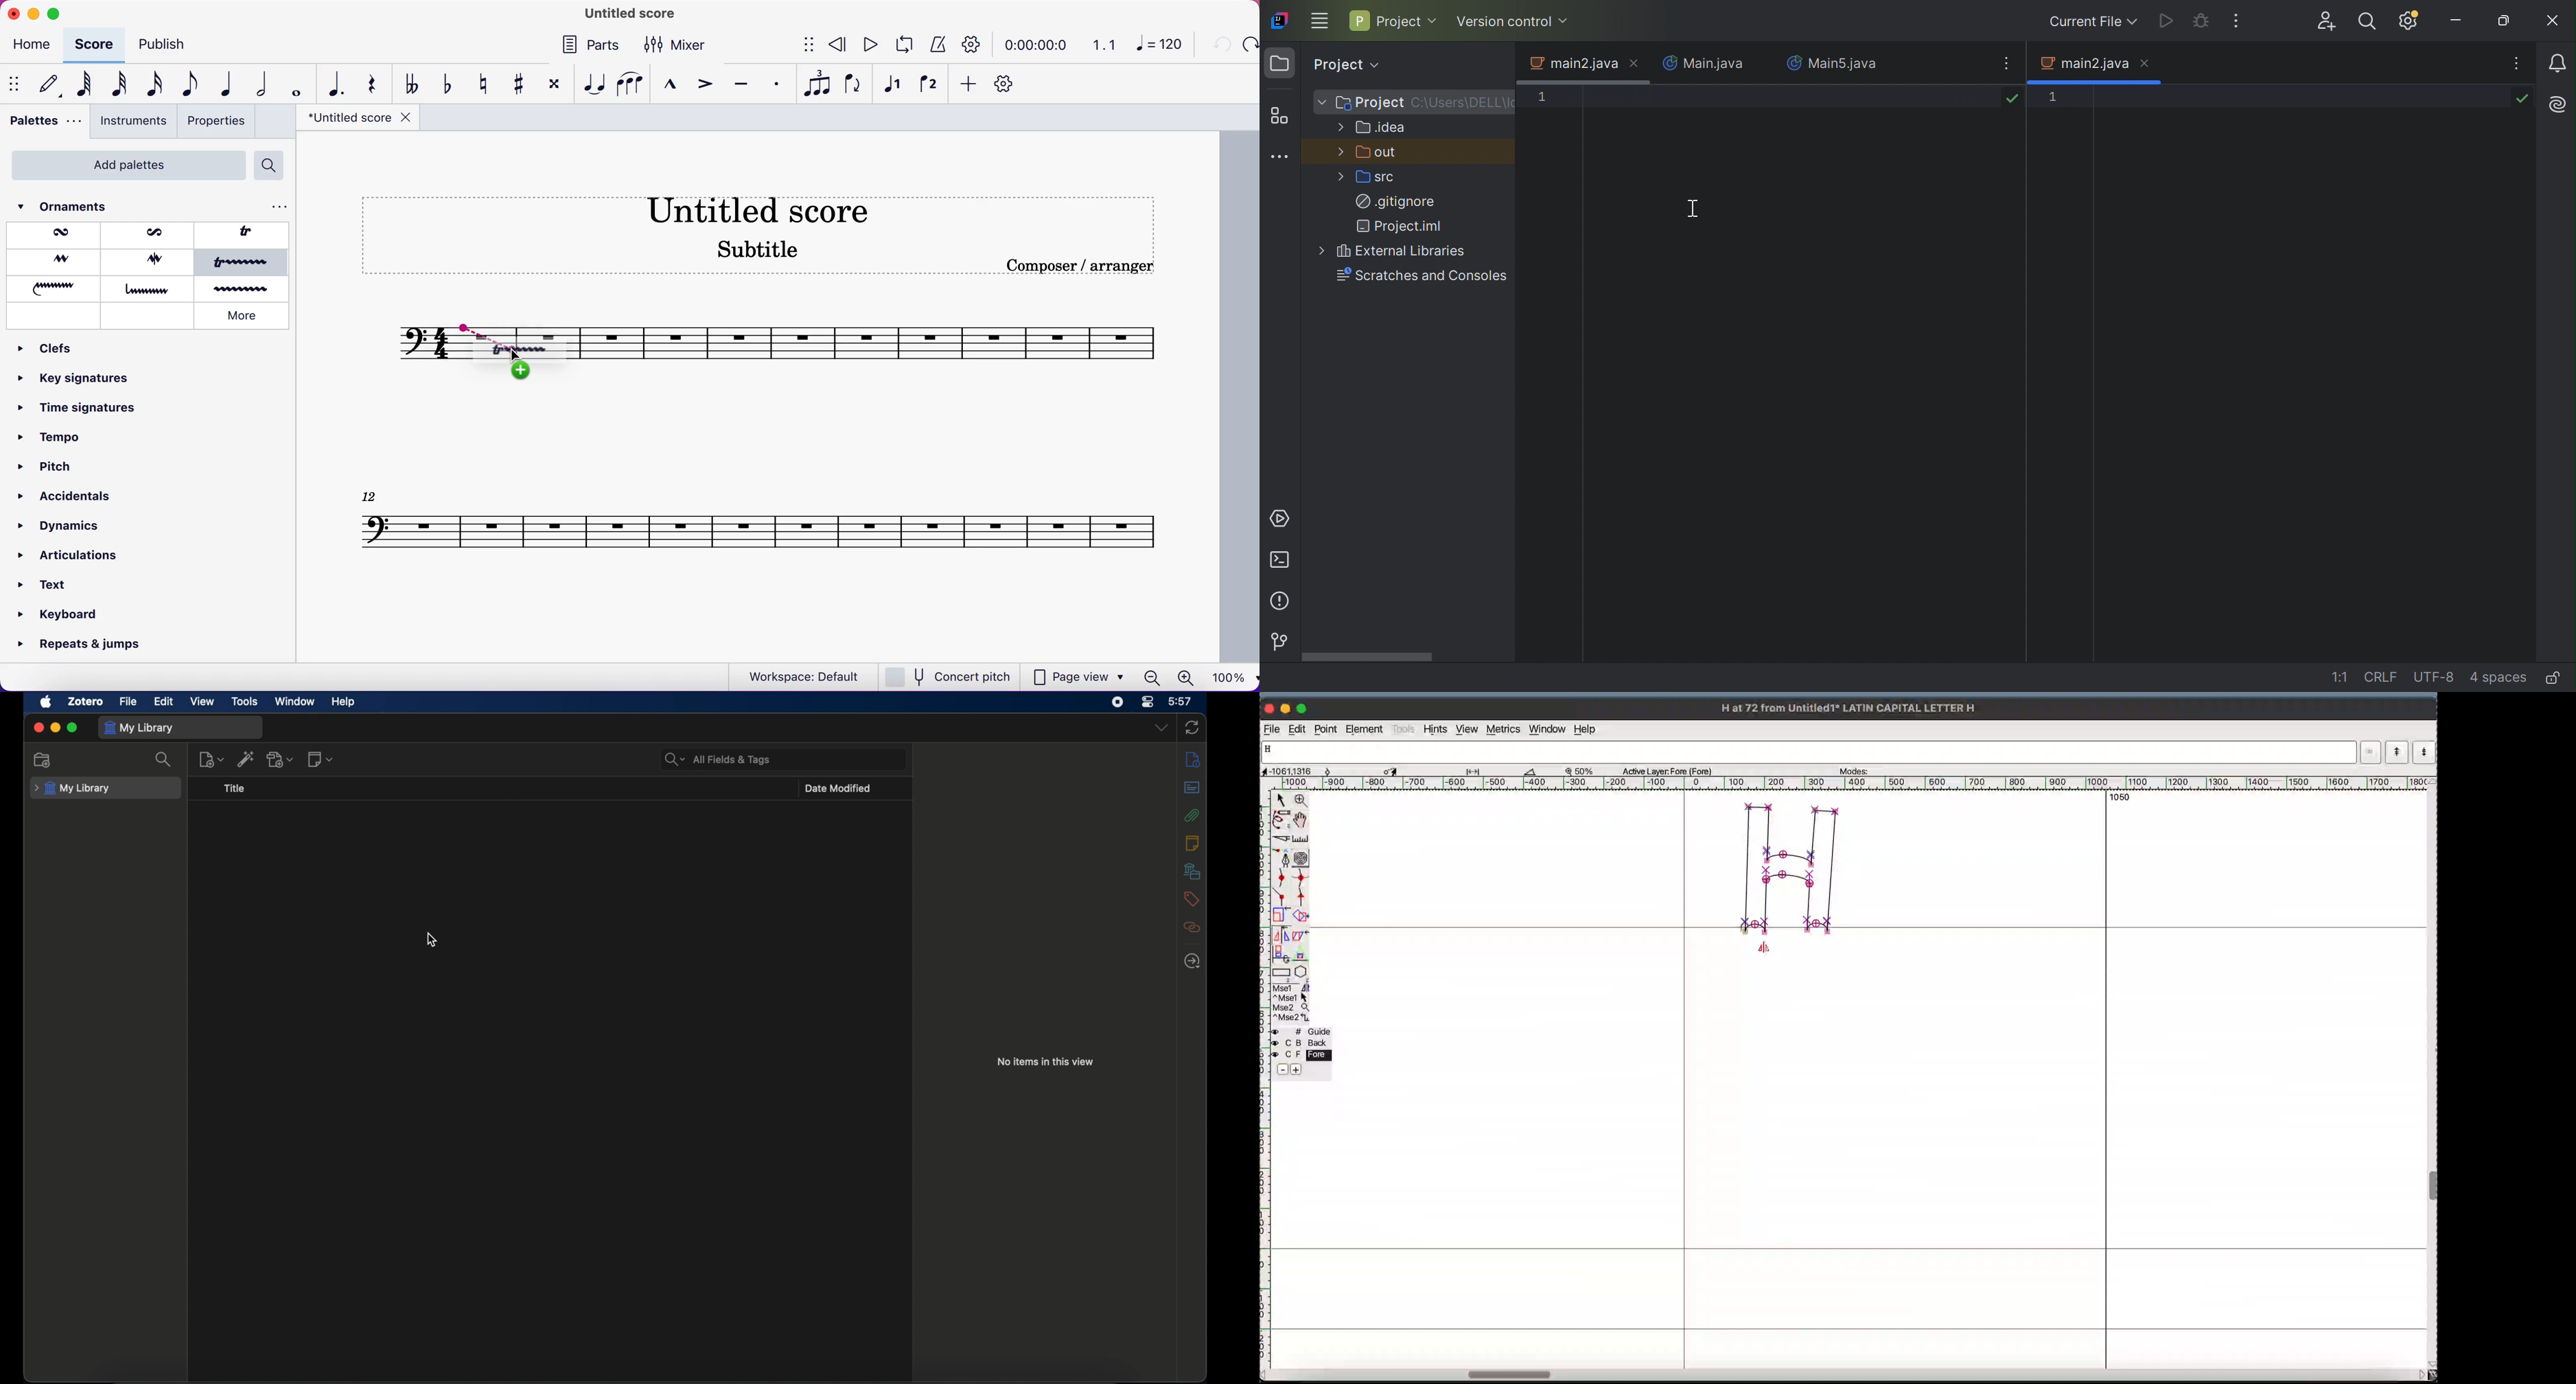 This screenshot has height=1400, width=2576. Describe the element at coordinates (838, 788) in the screenshot. I see `date modified` at that location.